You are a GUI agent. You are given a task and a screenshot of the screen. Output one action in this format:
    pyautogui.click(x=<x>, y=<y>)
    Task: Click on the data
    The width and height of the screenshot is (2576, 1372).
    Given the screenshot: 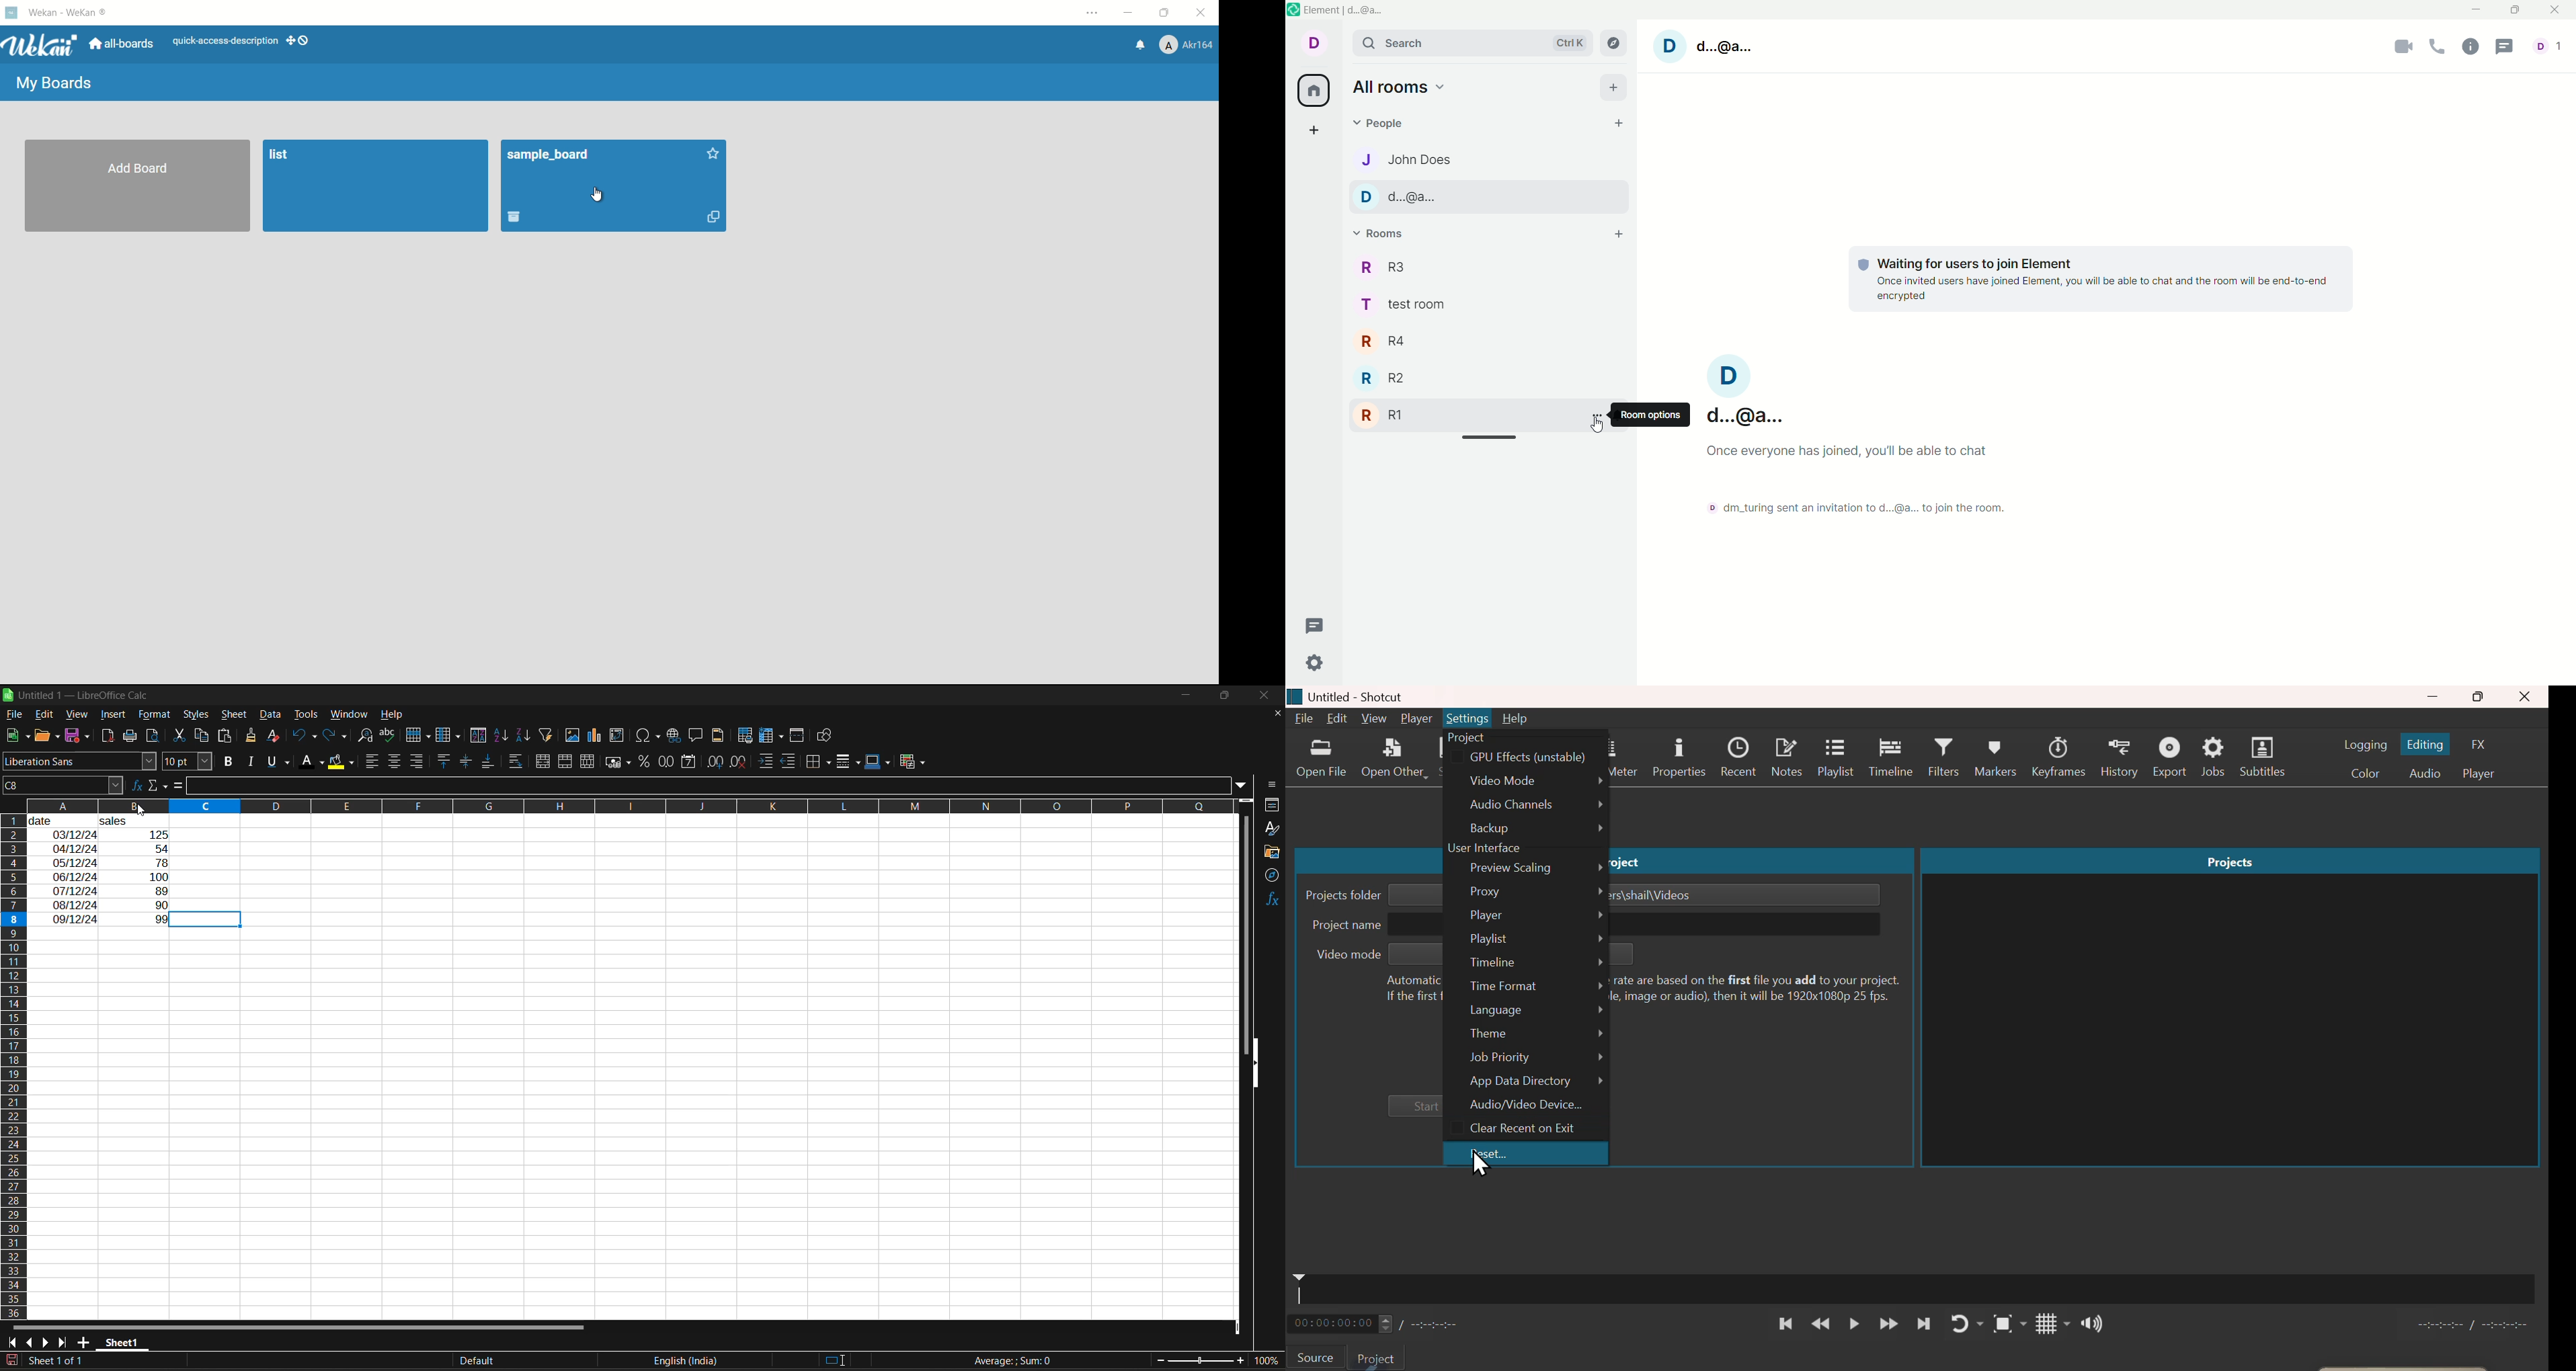 What is the action you would take?
    pyautogui.click(x=110, y=876)
    